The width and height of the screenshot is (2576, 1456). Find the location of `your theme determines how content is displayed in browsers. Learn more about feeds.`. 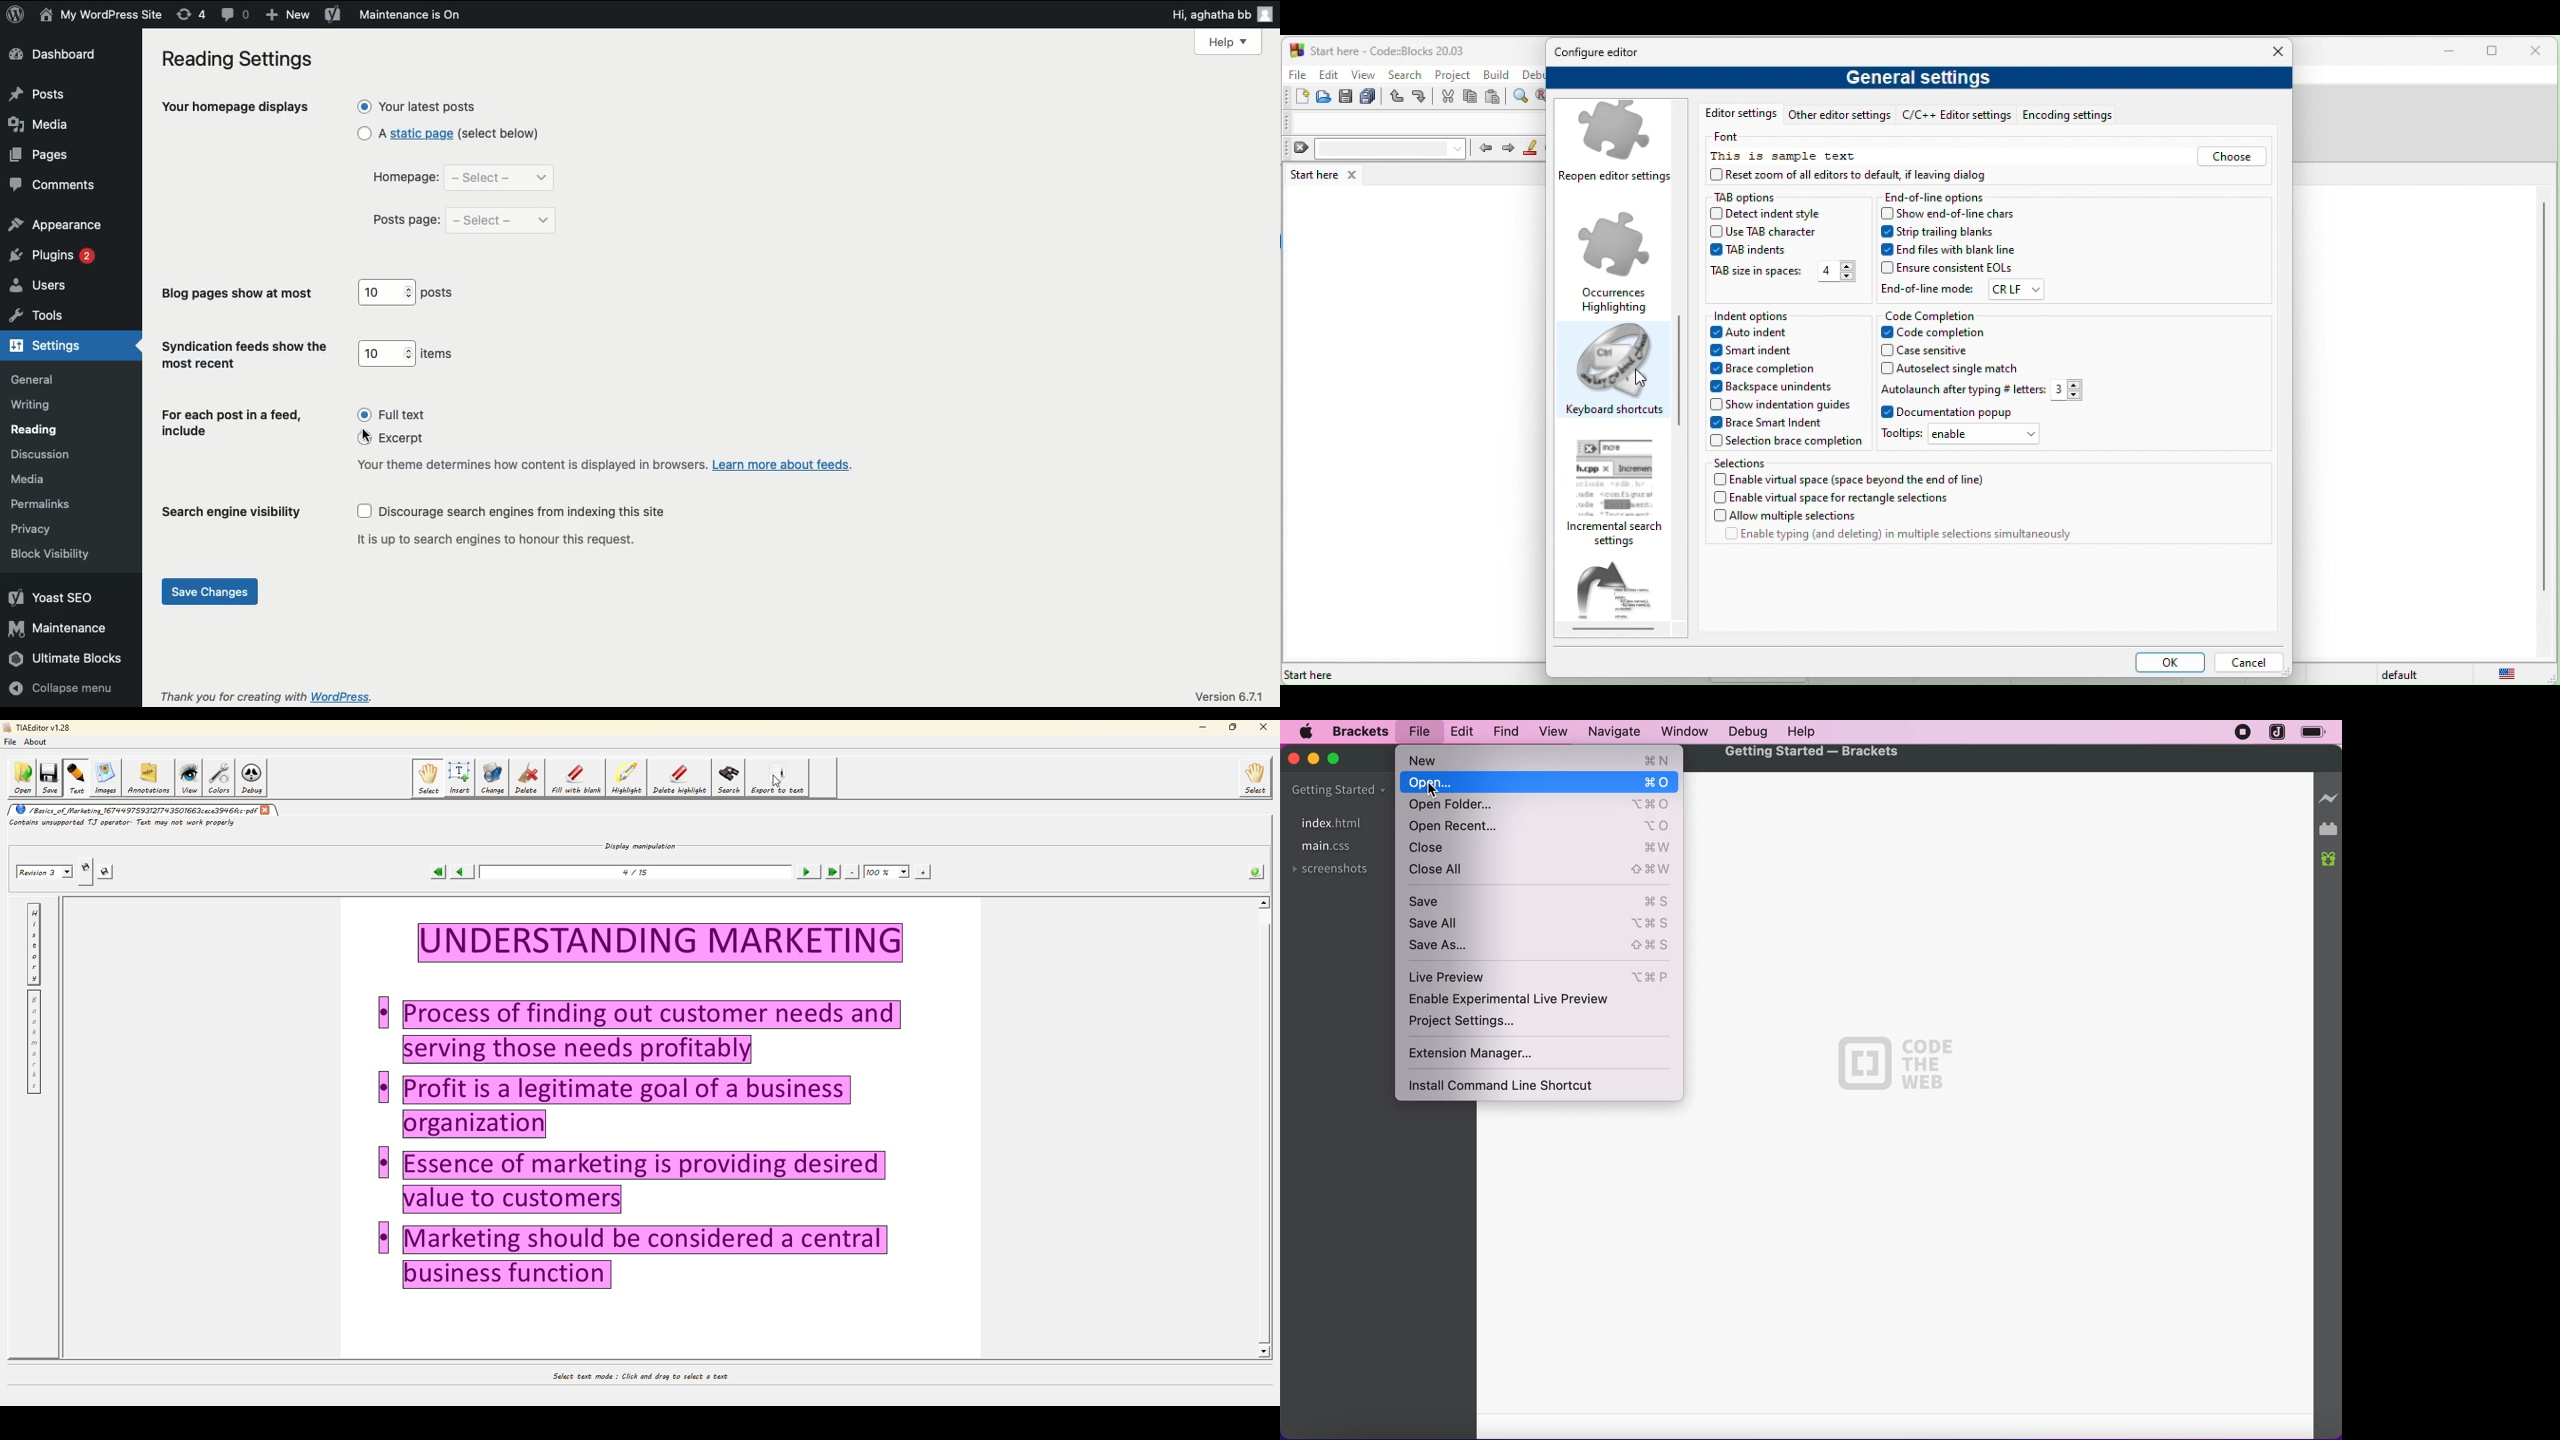

your theme determines how content is displayed in browsers. Learn more about feeds. is located at coordinates (604, 468).